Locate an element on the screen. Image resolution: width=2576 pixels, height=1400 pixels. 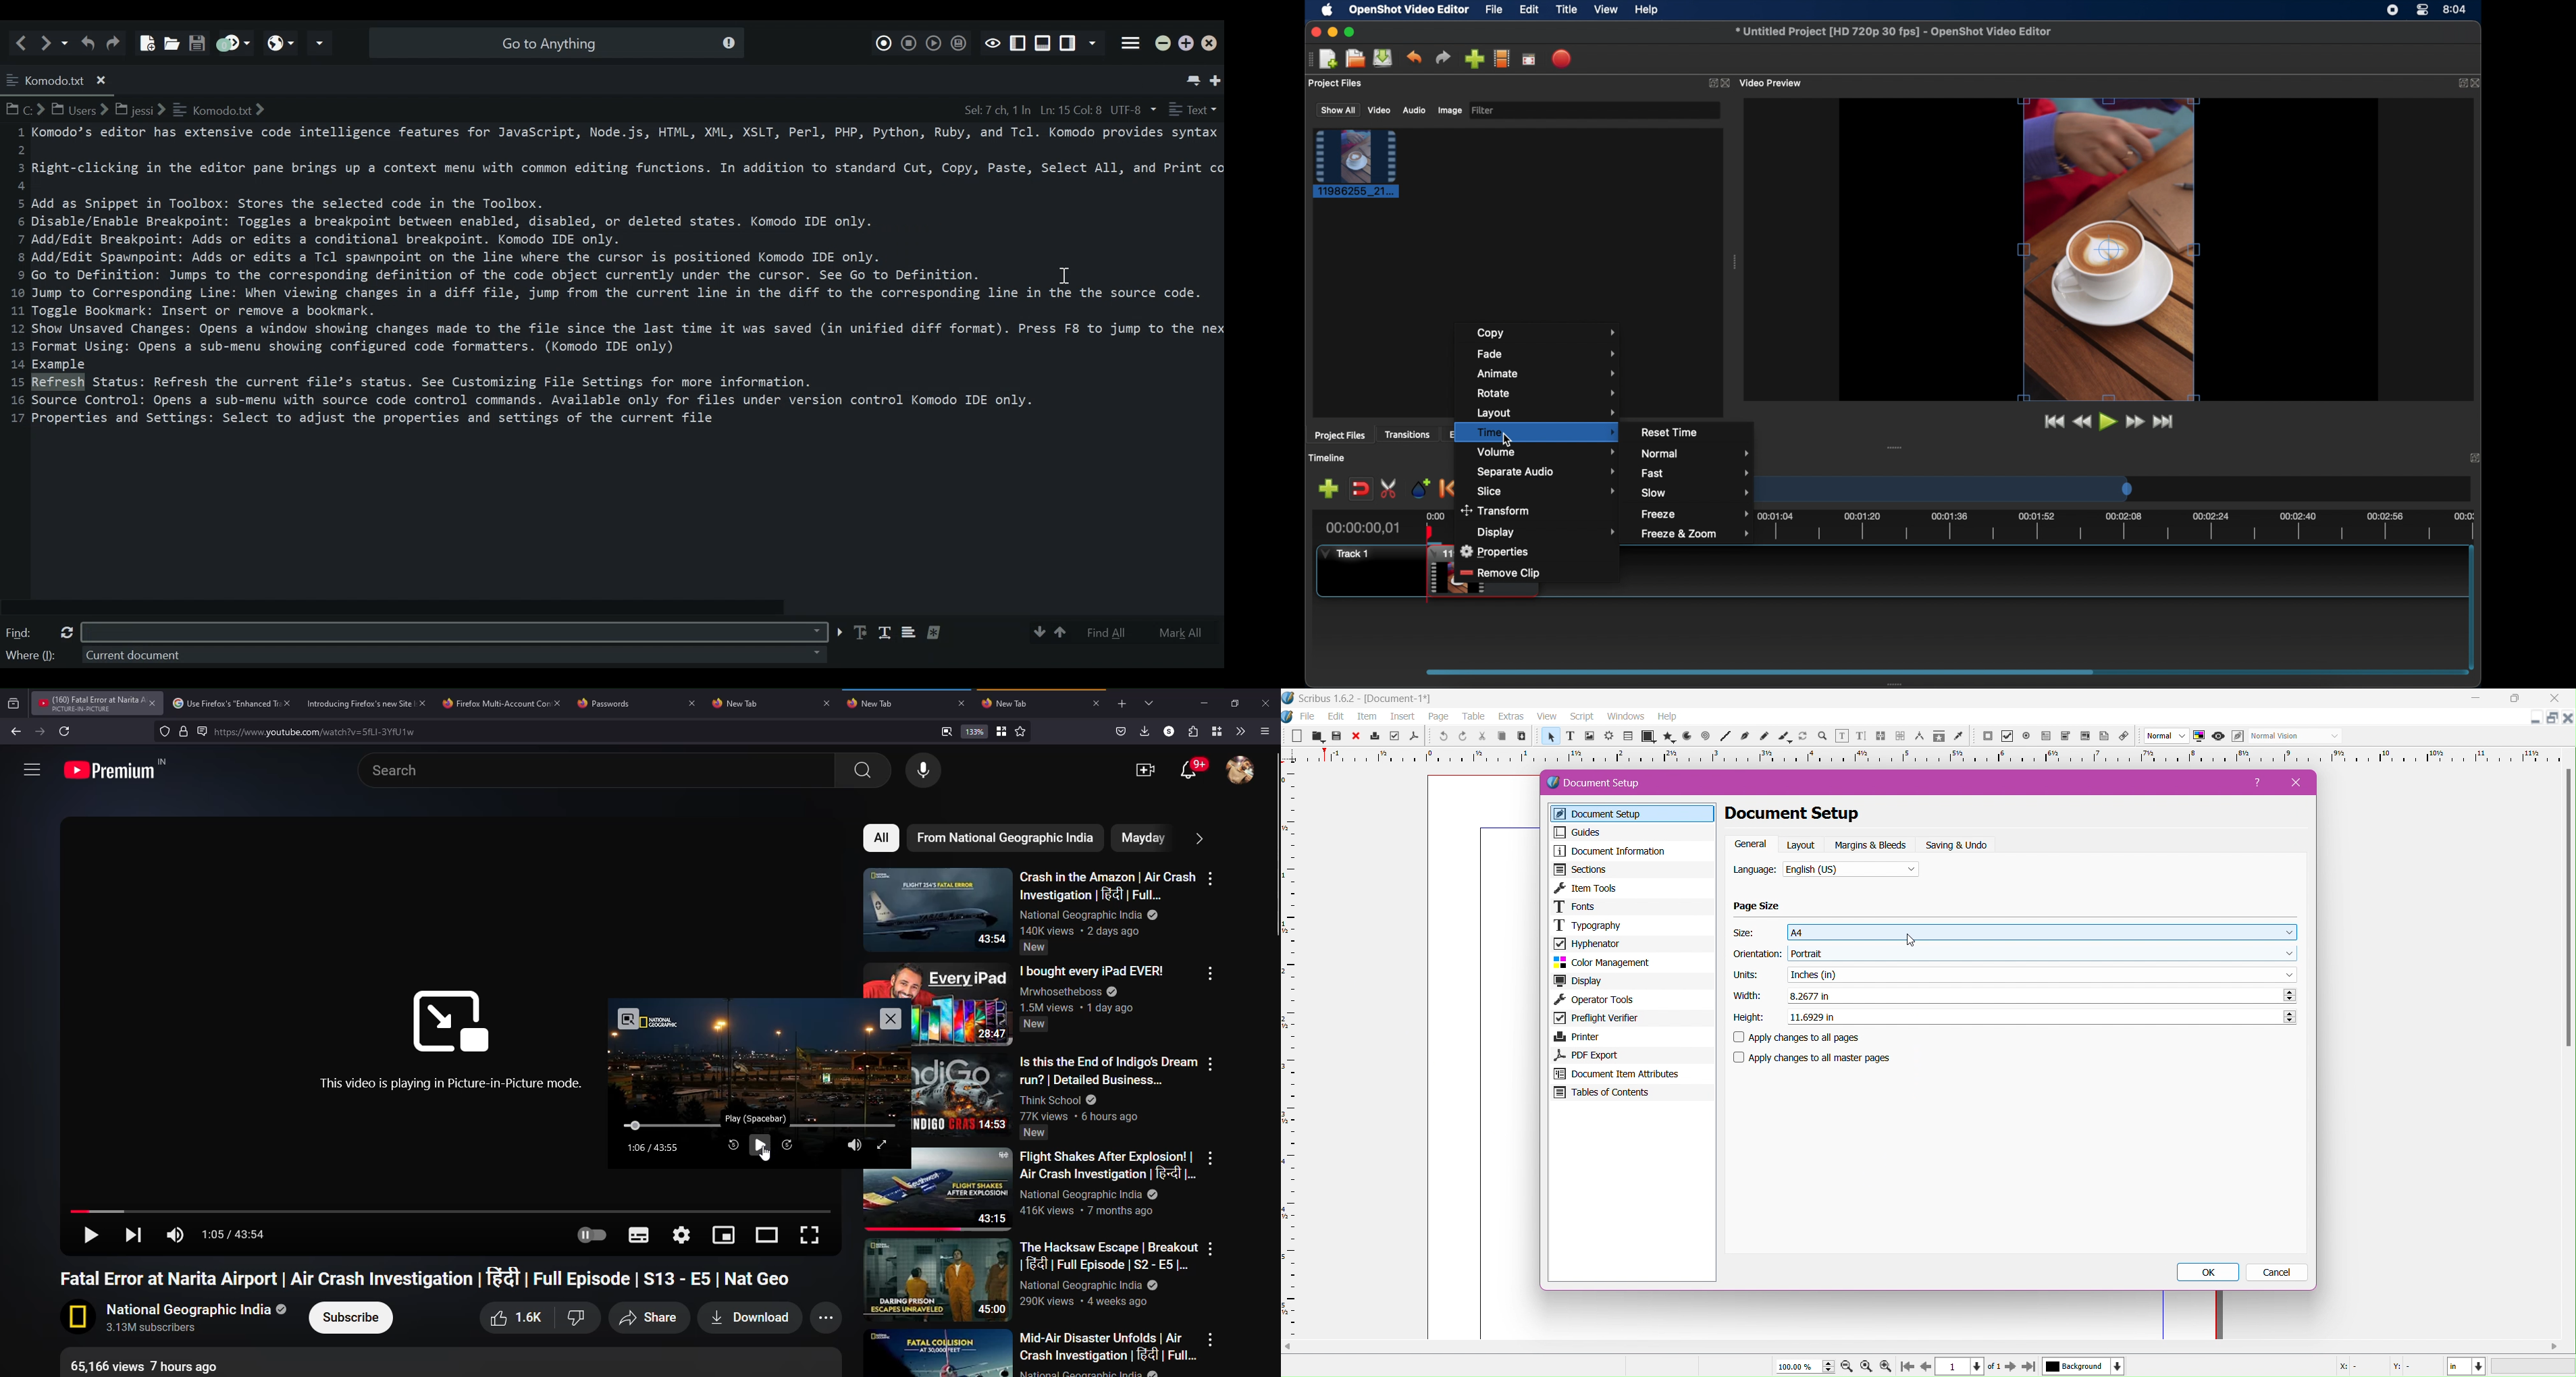
rewind is located at coordinates (733, 1145).